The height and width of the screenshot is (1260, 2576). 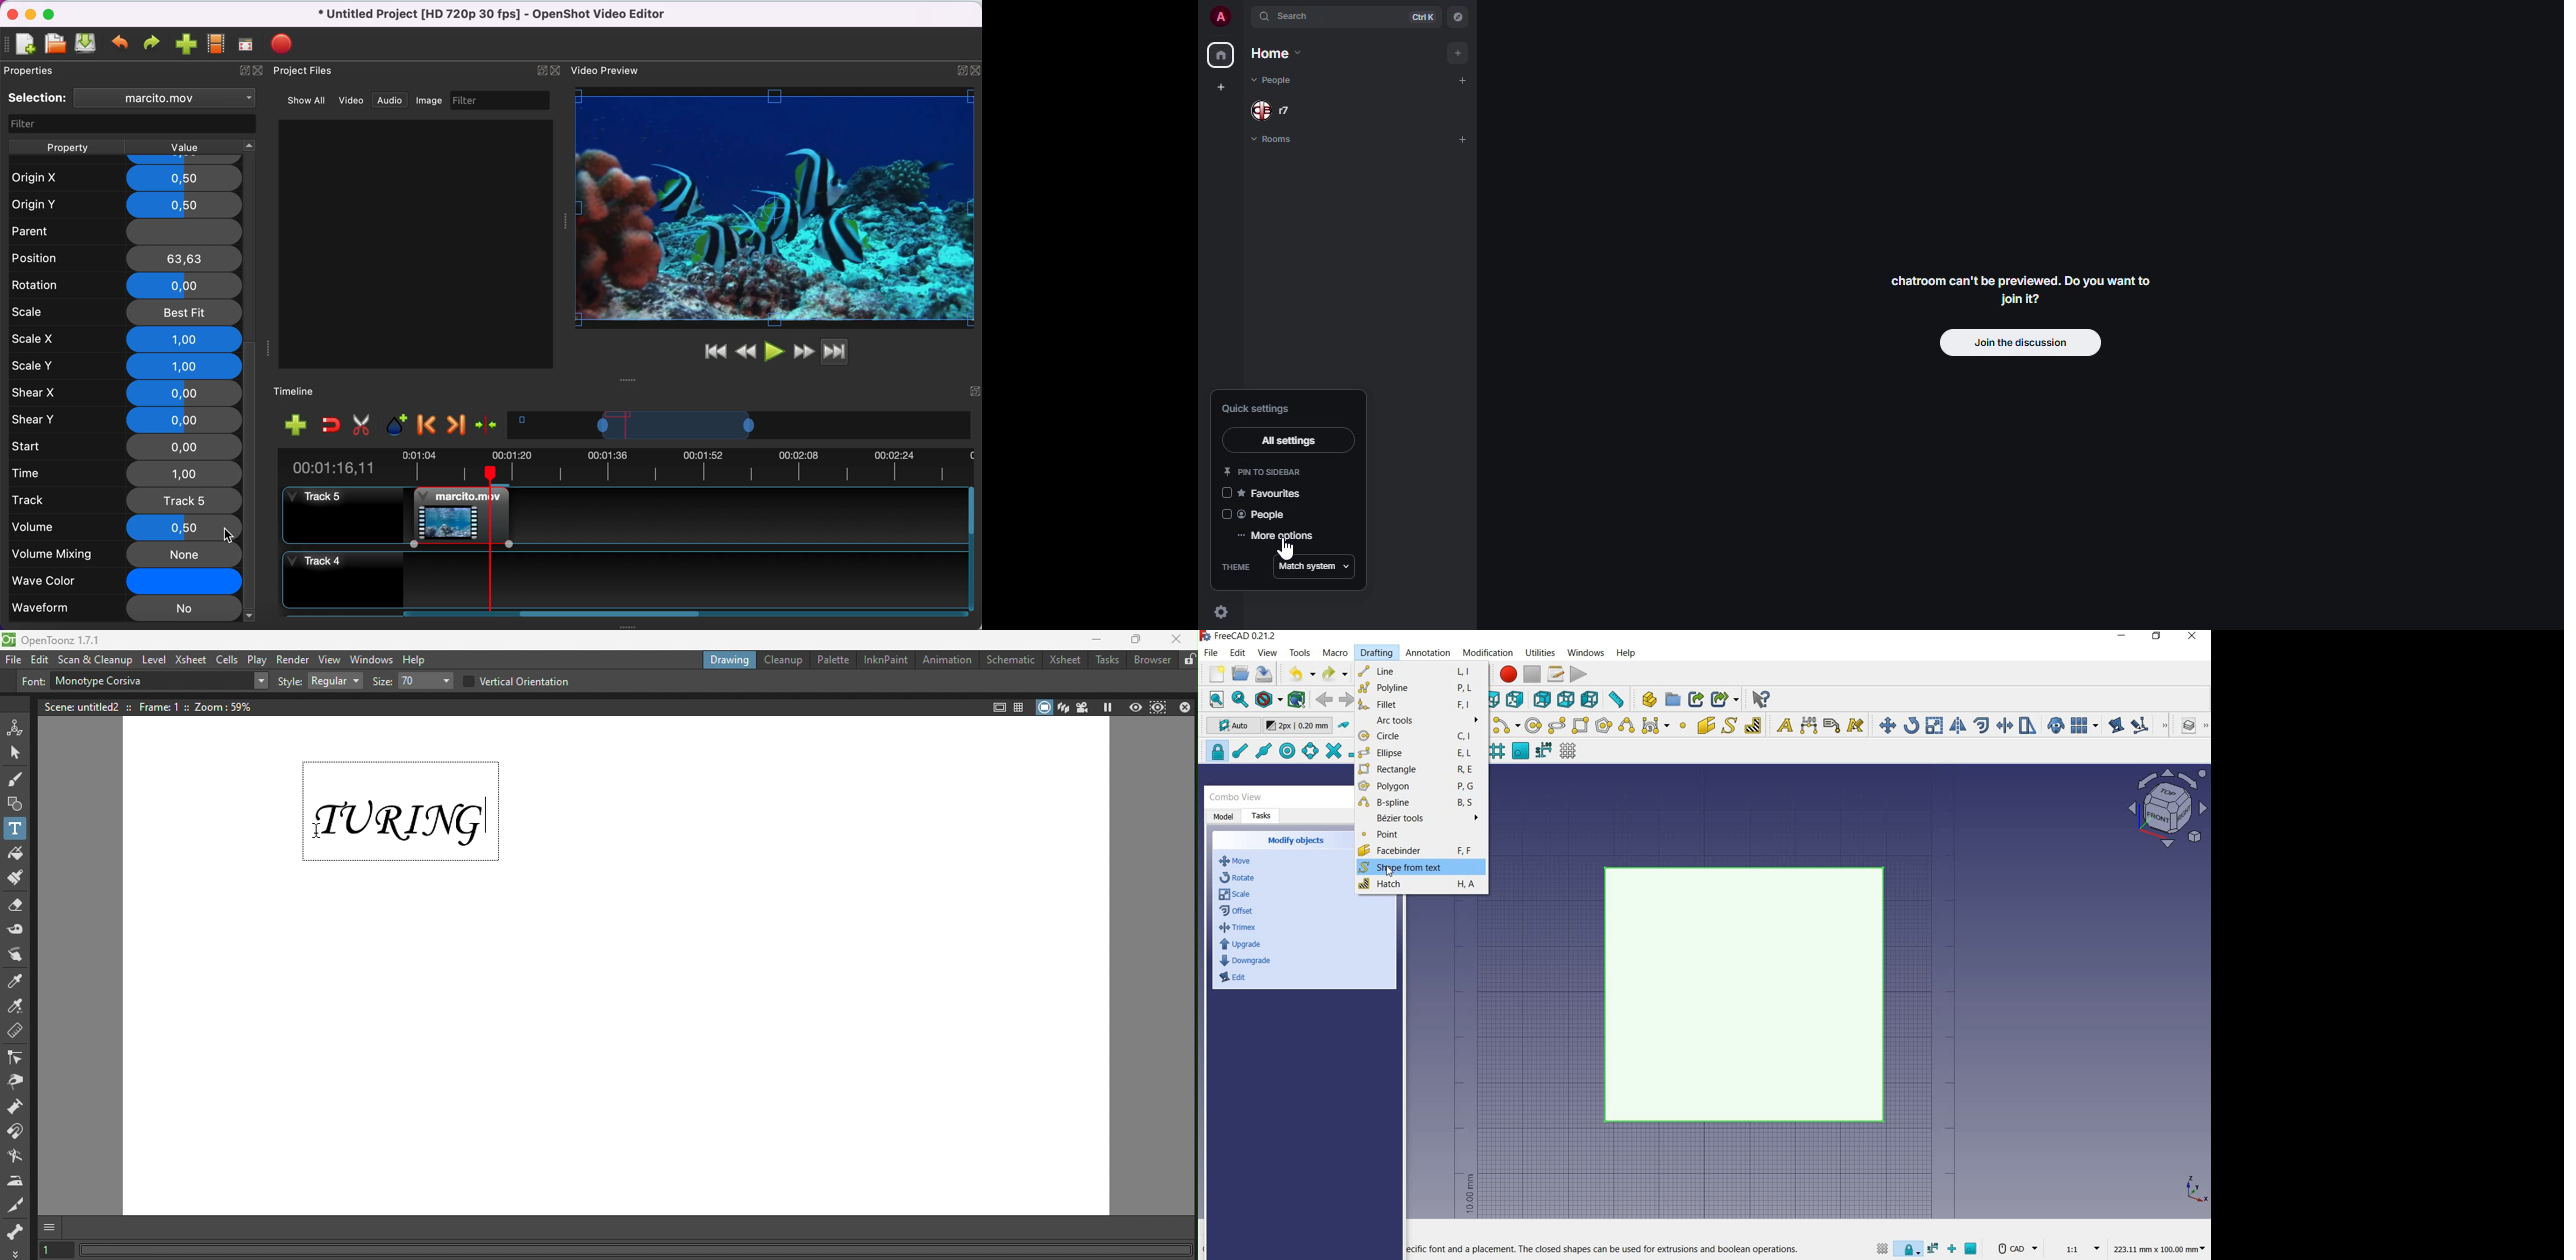 What do you see at coordinates (2168, 810) in the screenshot?
I see `view plane options` at bounding box center [2168, 810].